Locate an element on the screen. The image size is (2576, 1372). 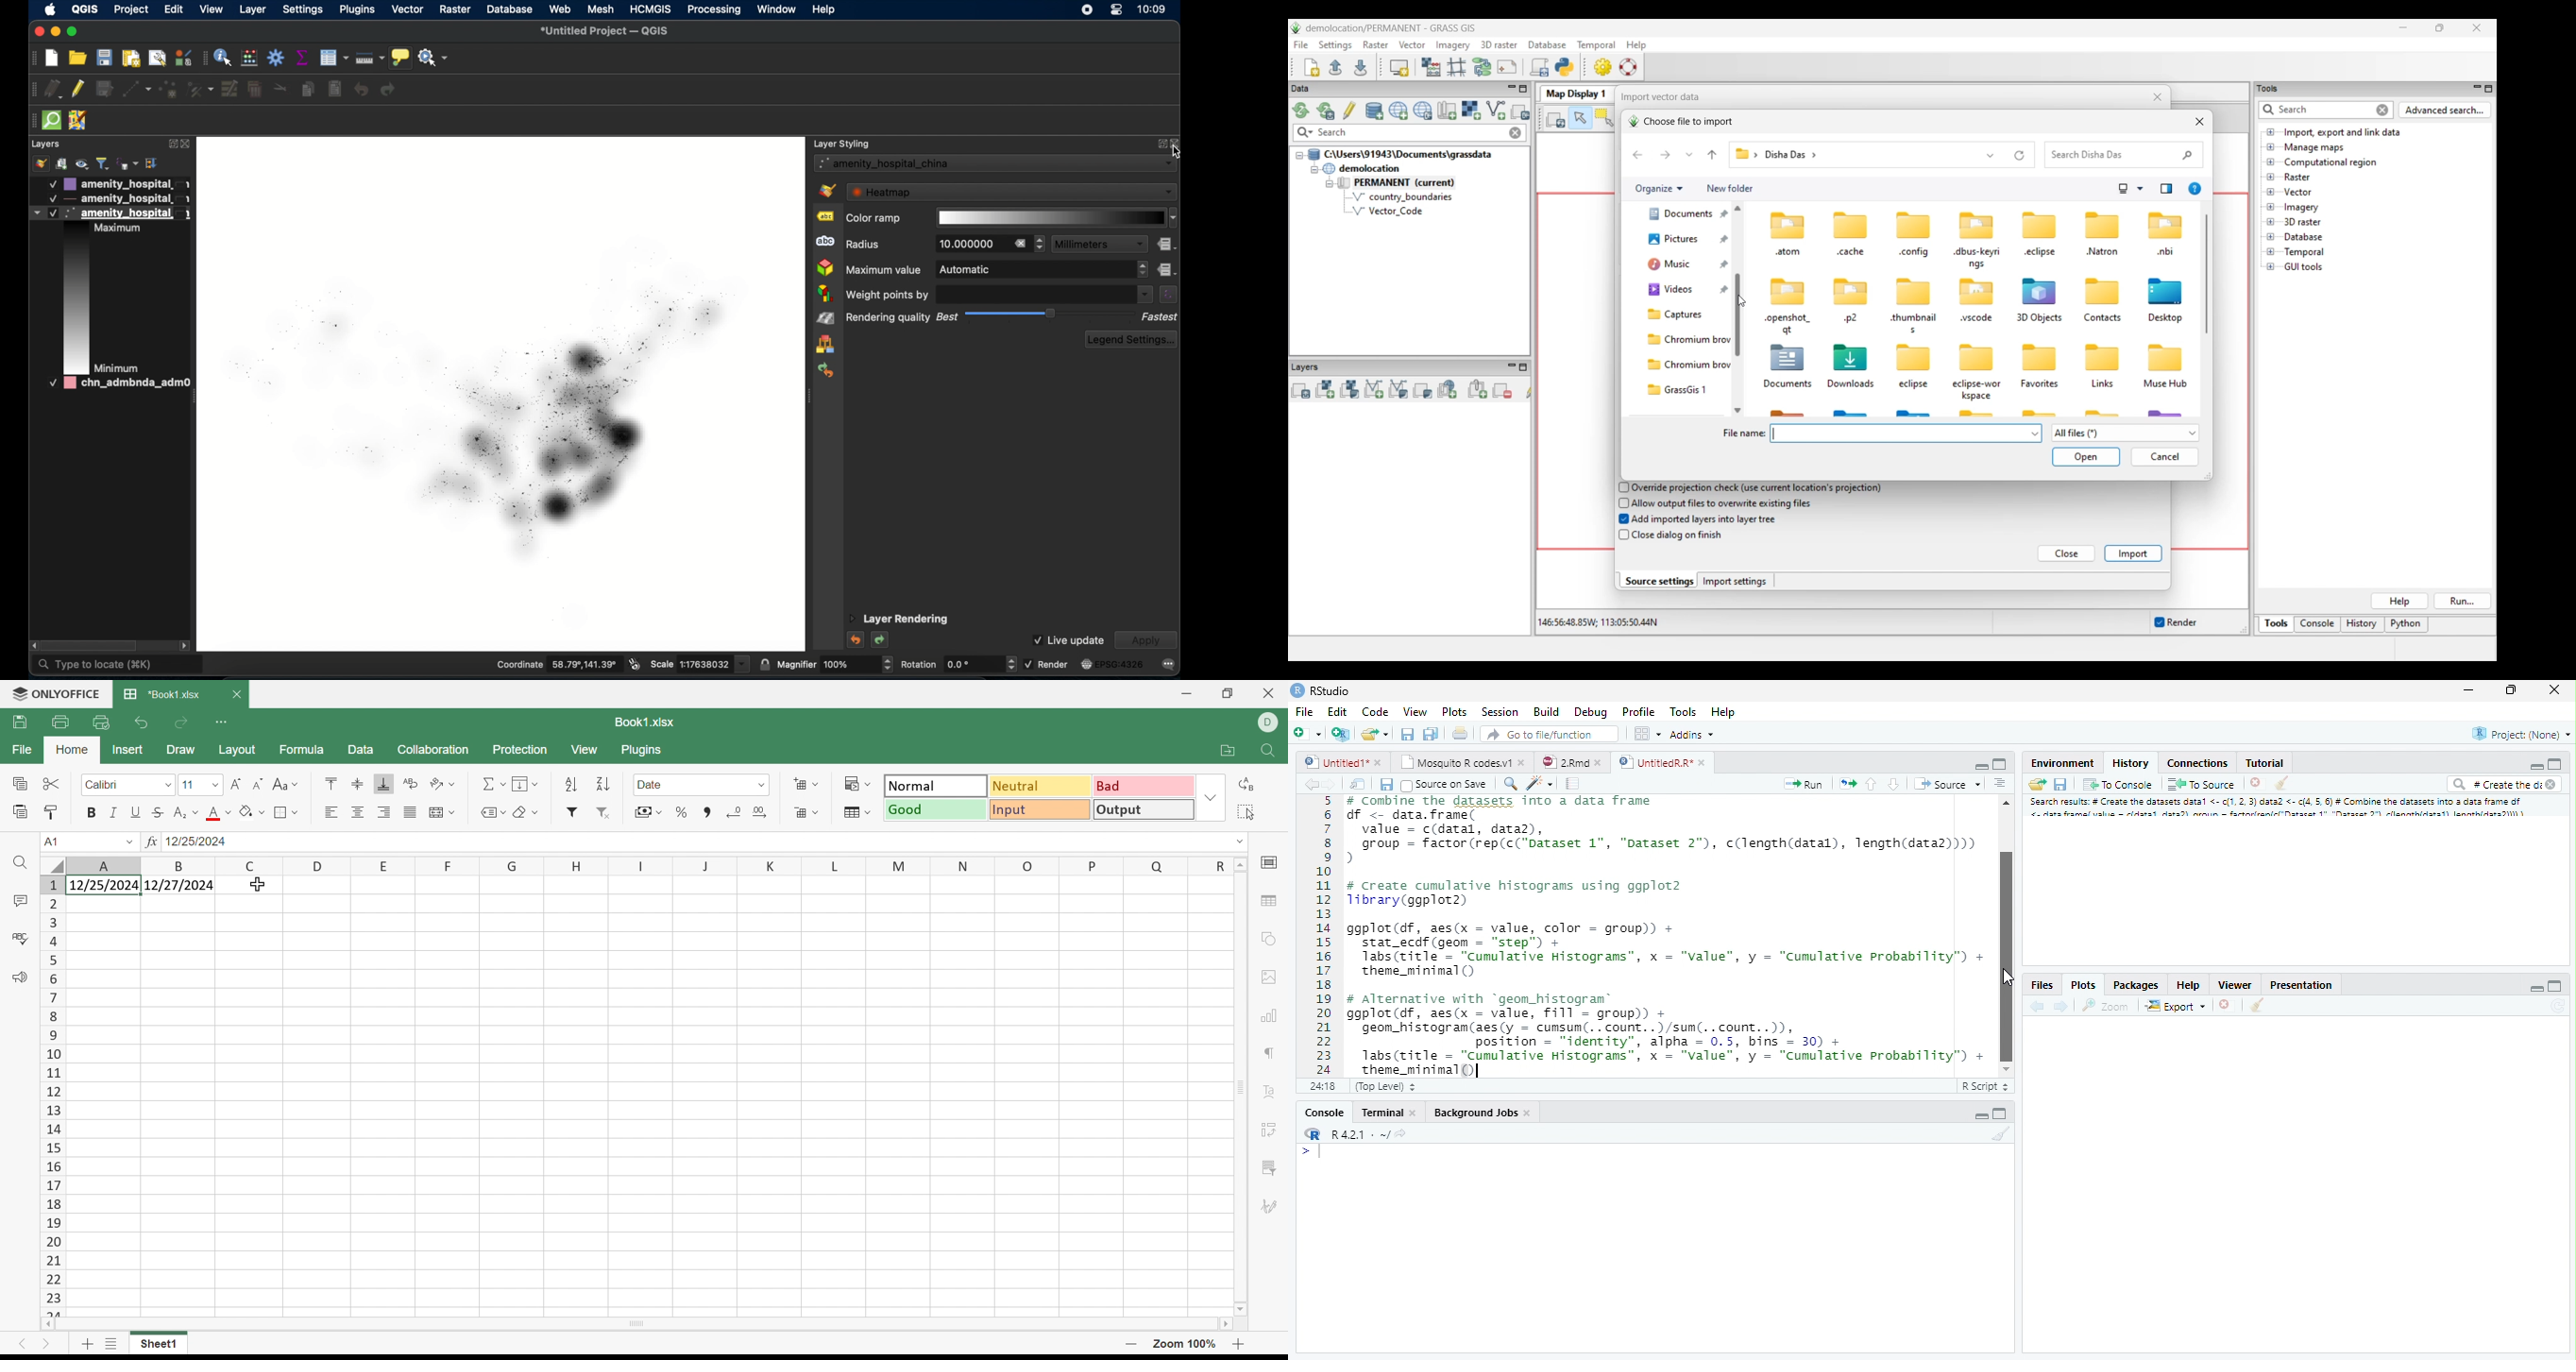
Session is located at coordinates (1502, 712).